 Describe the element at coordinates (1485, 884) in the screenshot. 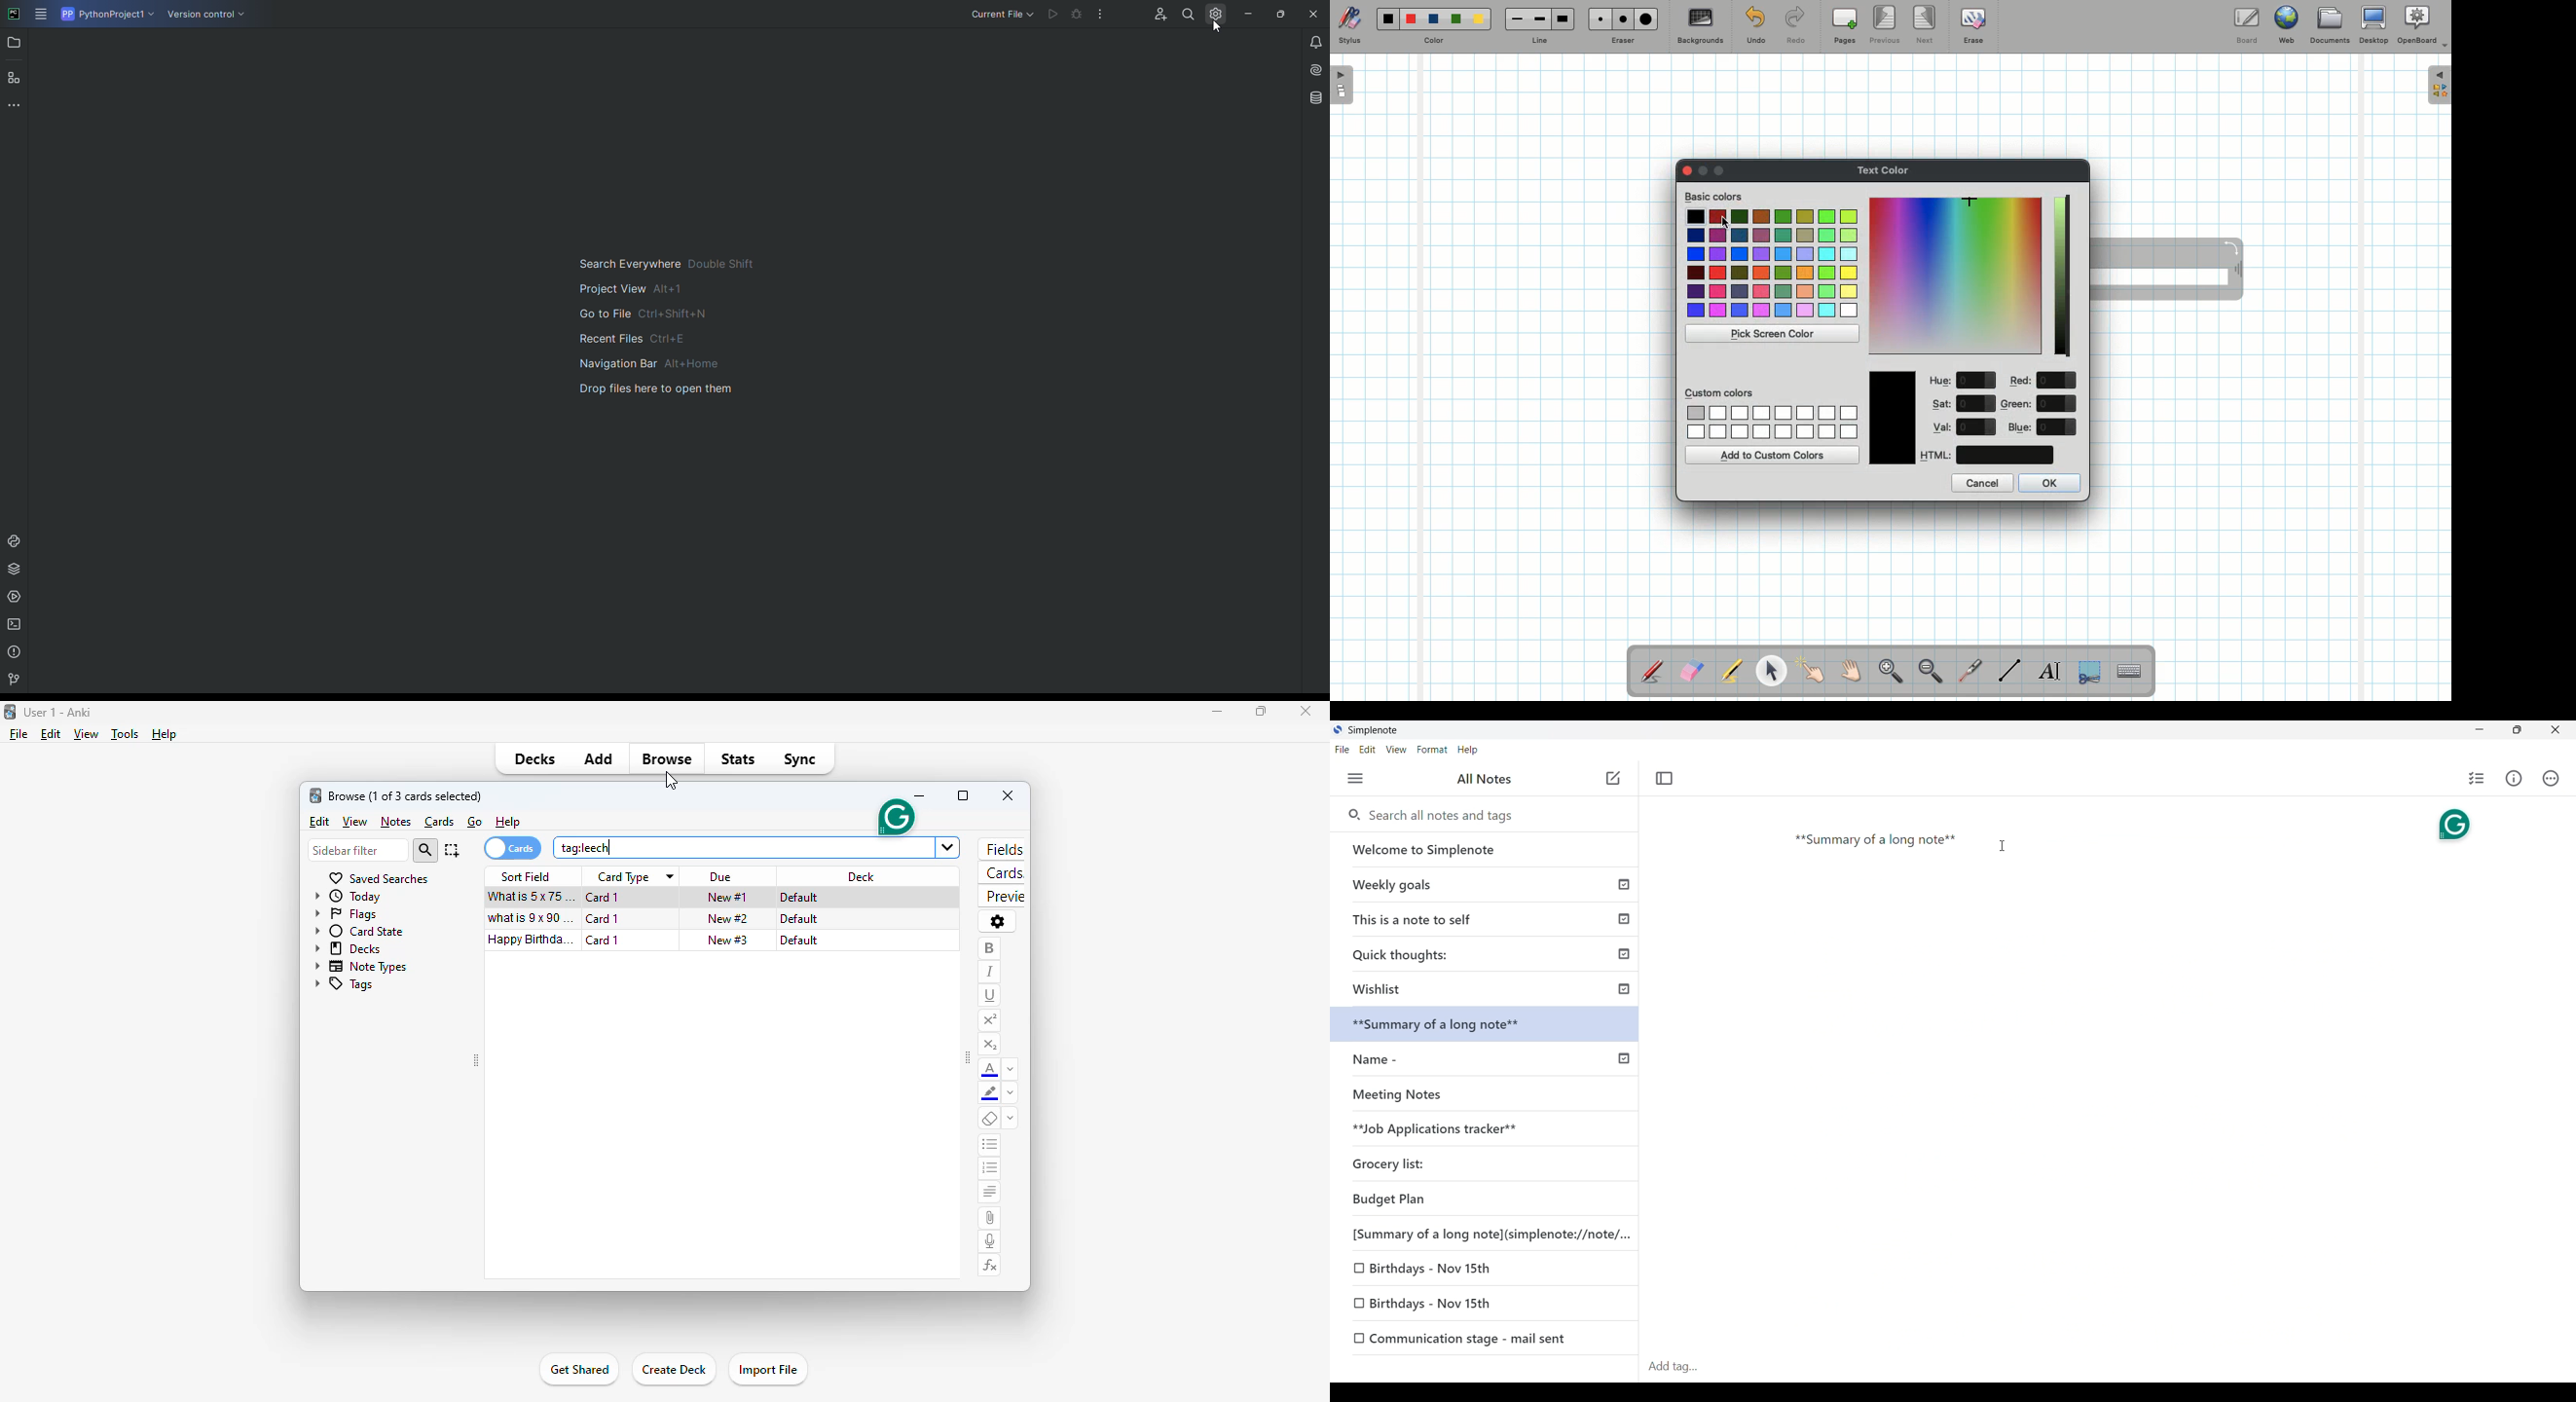

I see `Weekly goals` at that location.